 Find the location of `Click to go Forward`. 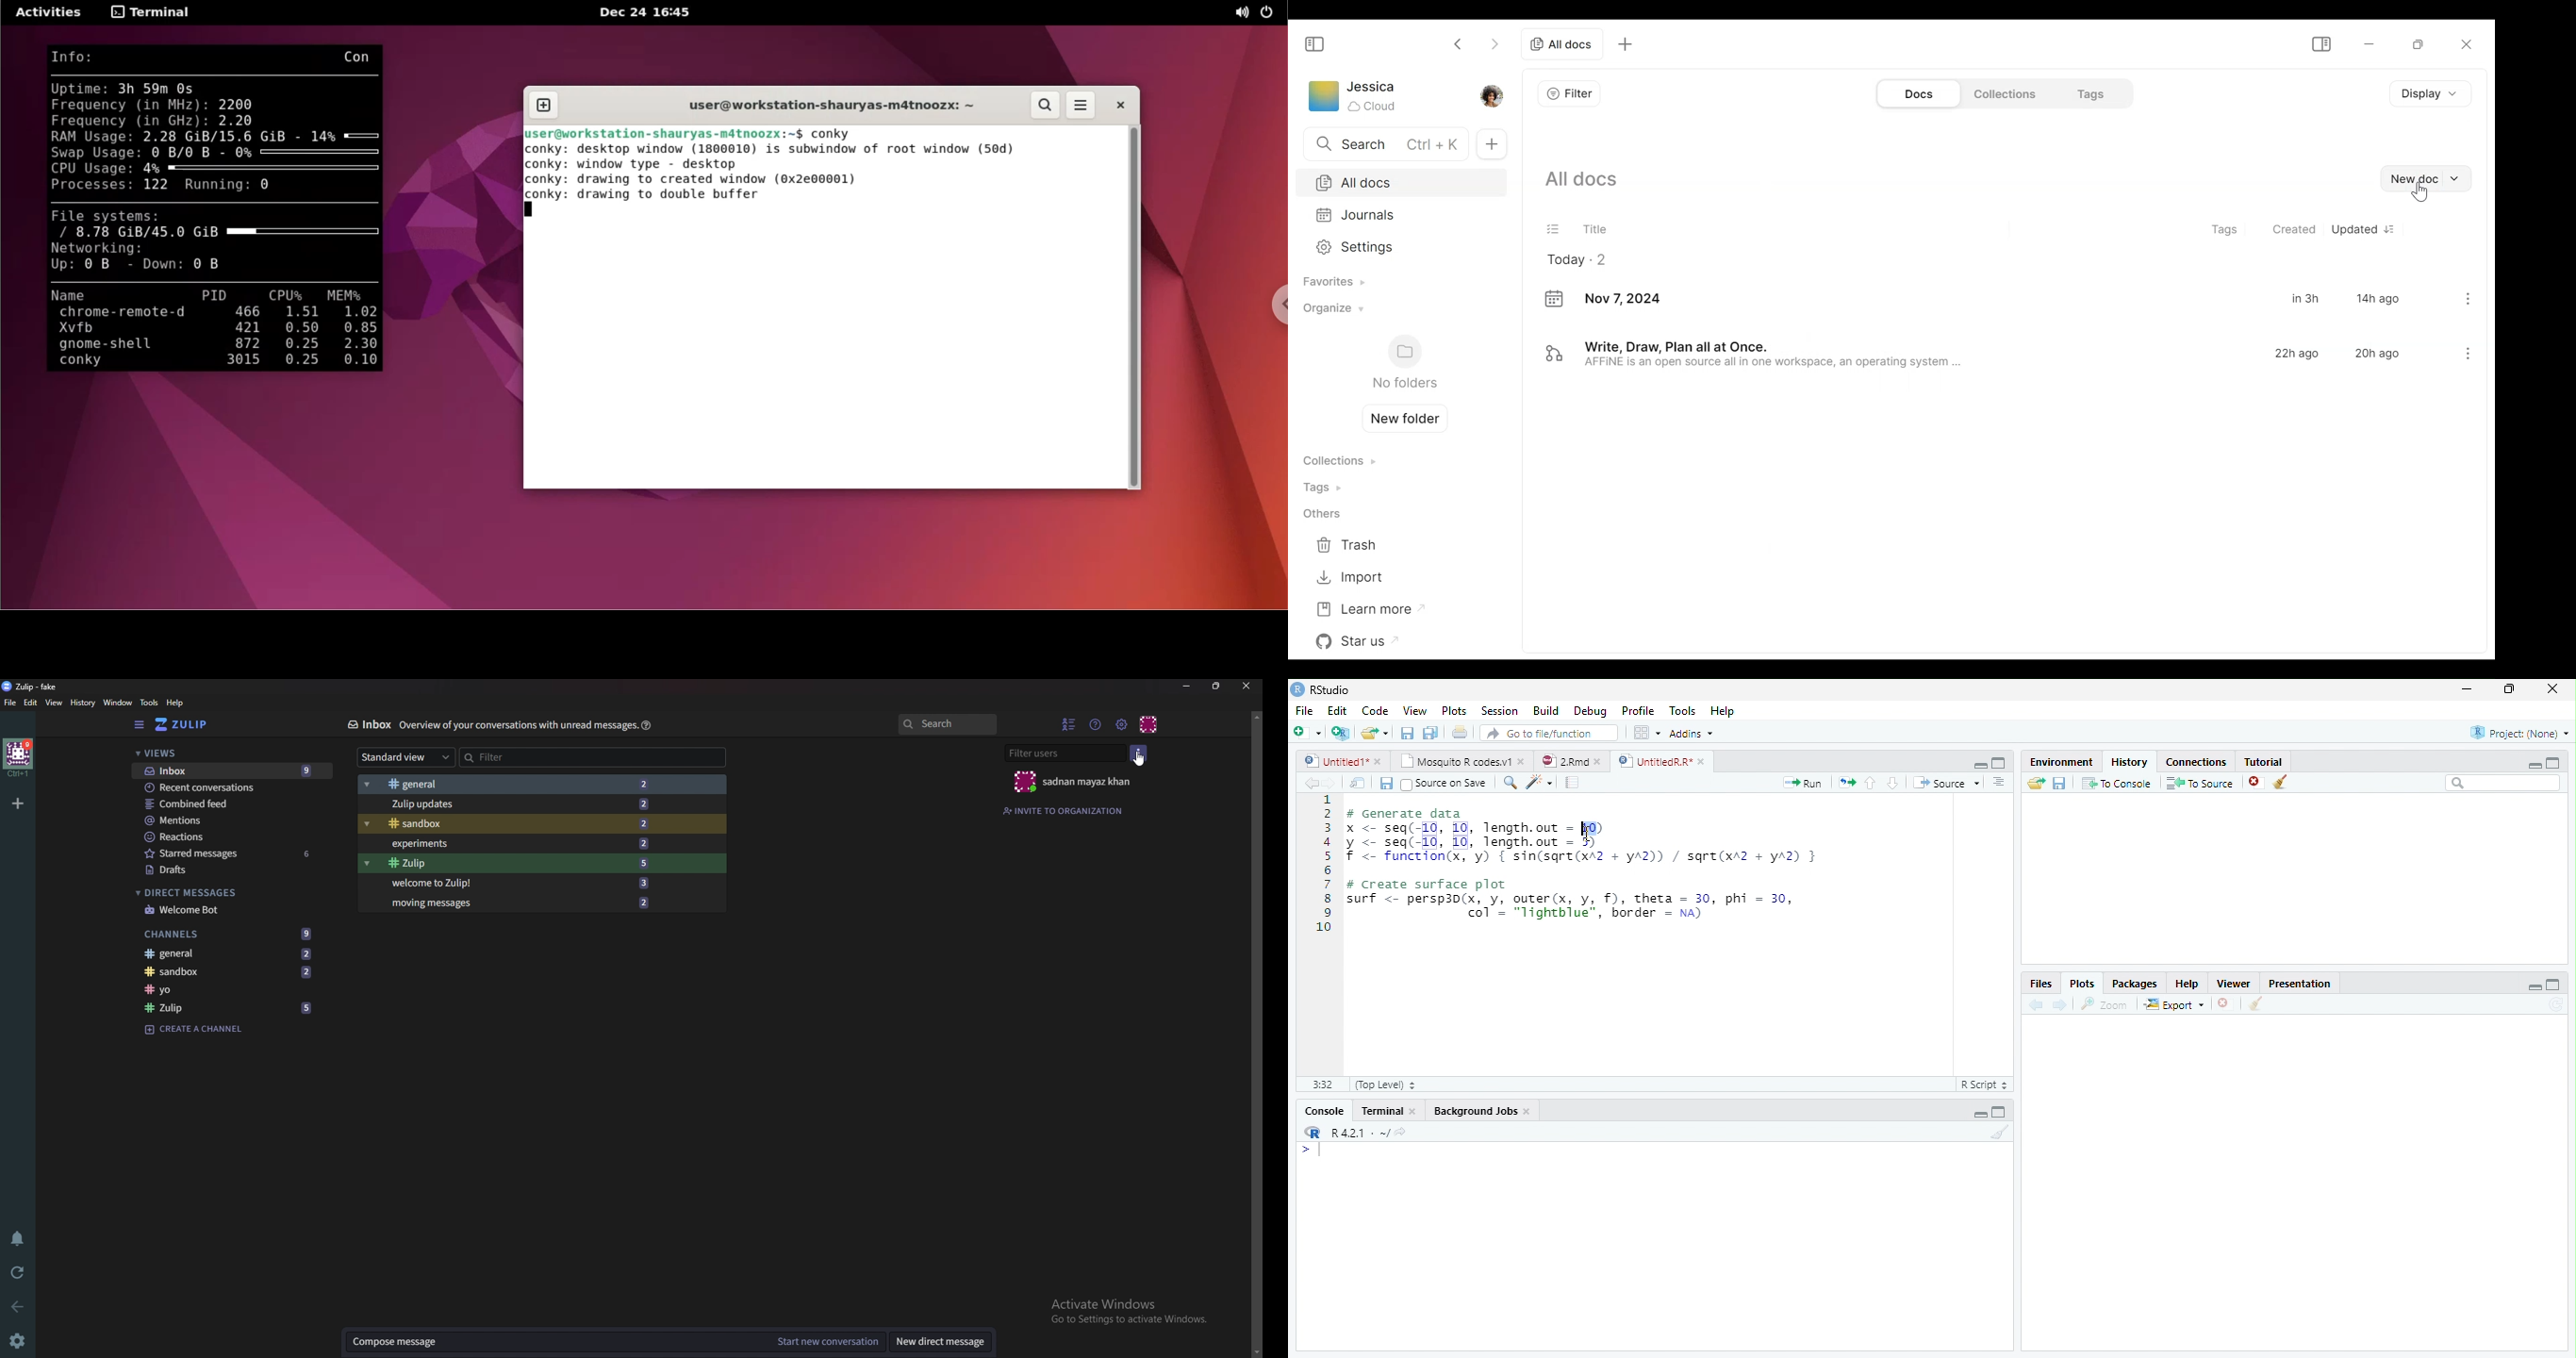

Click to go Forward is located at coordinates (1494, 41).